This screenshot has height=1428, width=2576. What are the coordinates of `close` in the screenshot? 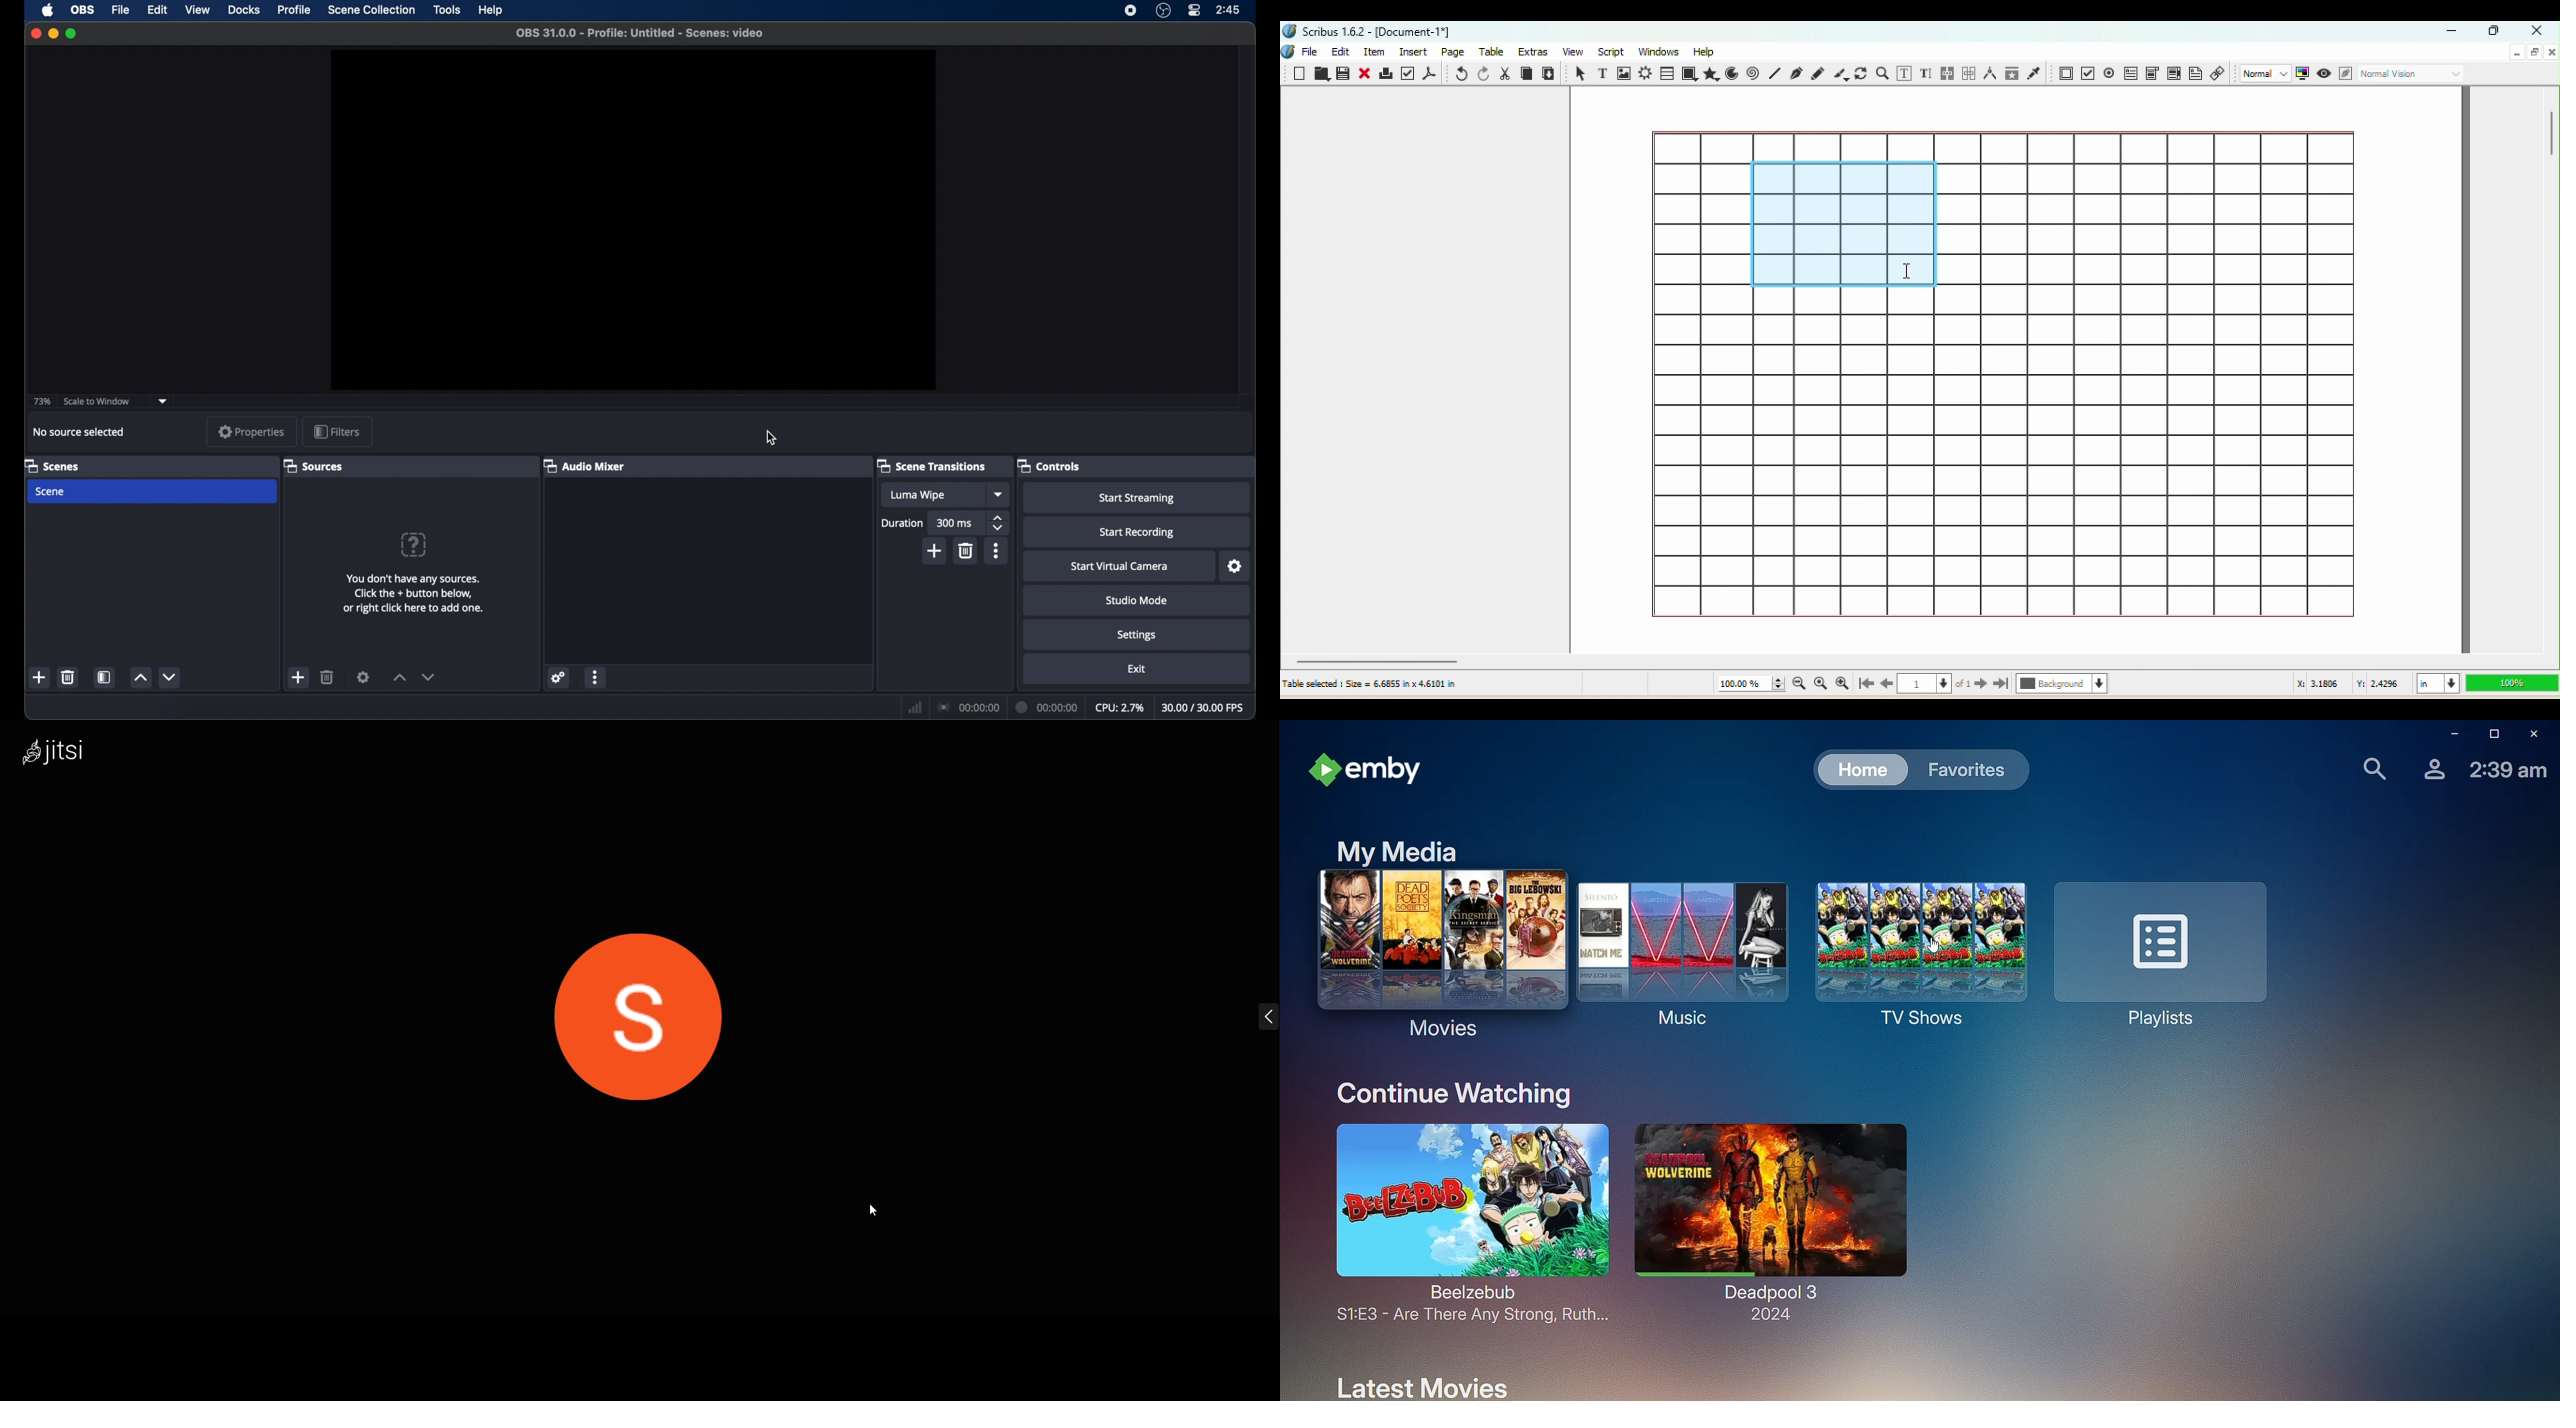 It's located at (35, 33).